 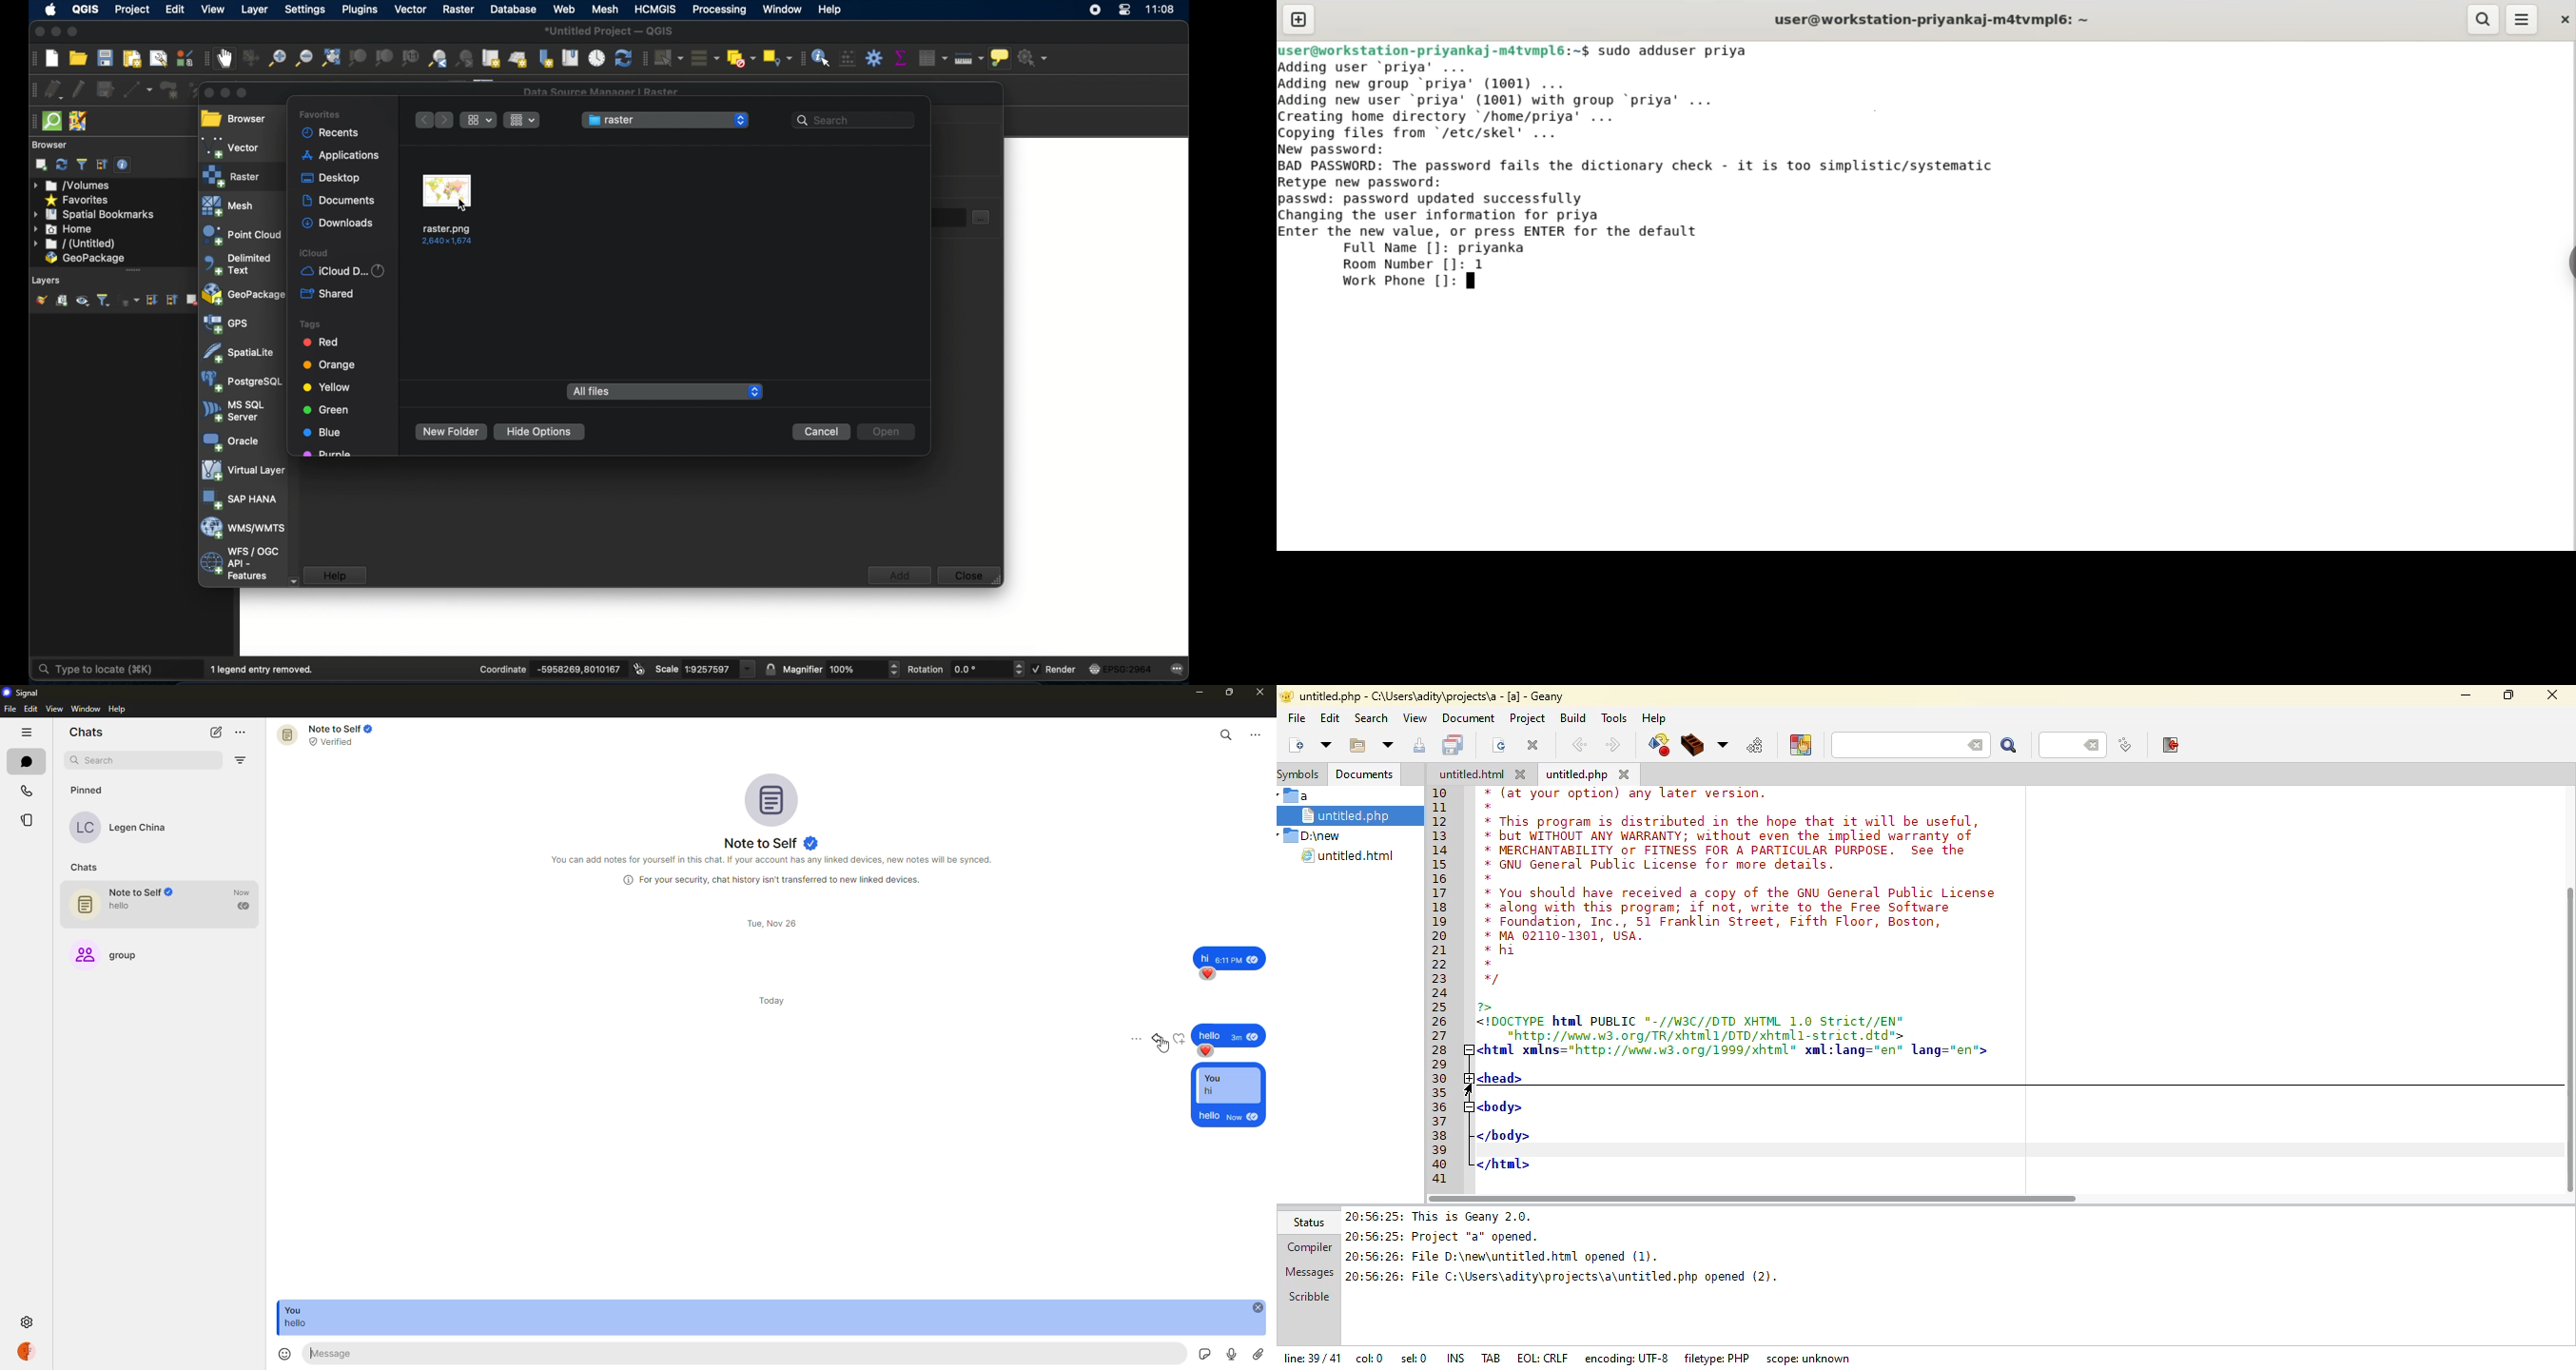 I want to click on untitled.php, so click(x=1346, y=816).